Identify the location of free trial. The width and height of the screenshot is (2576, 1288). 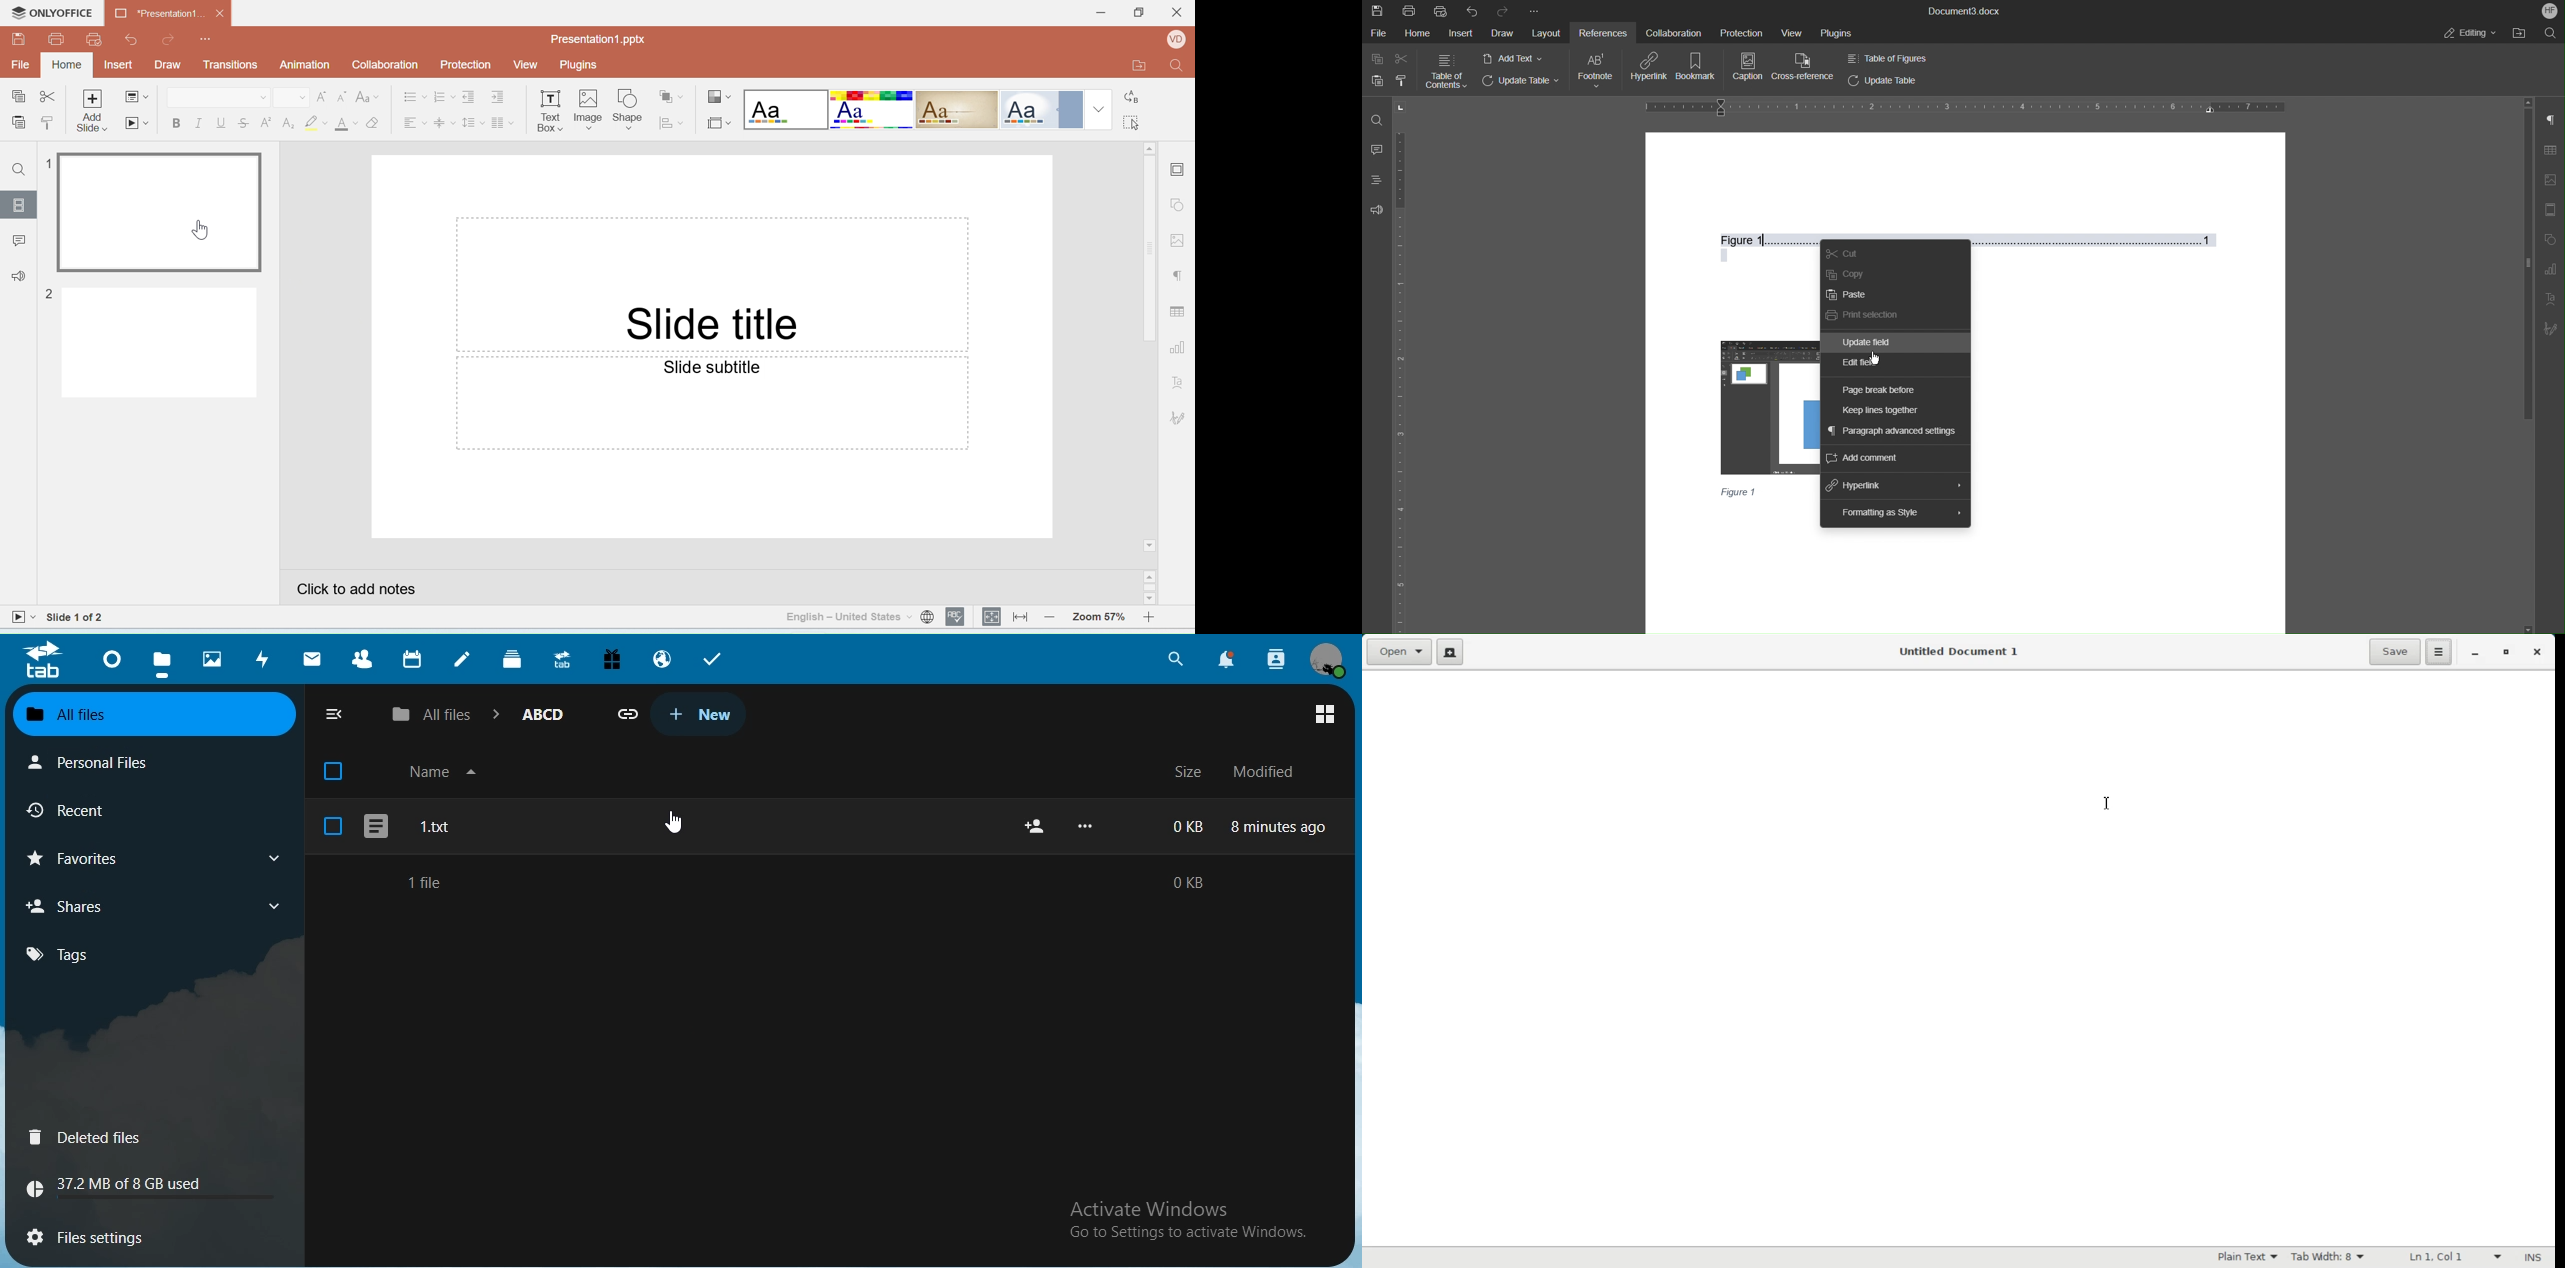
(614, 658).